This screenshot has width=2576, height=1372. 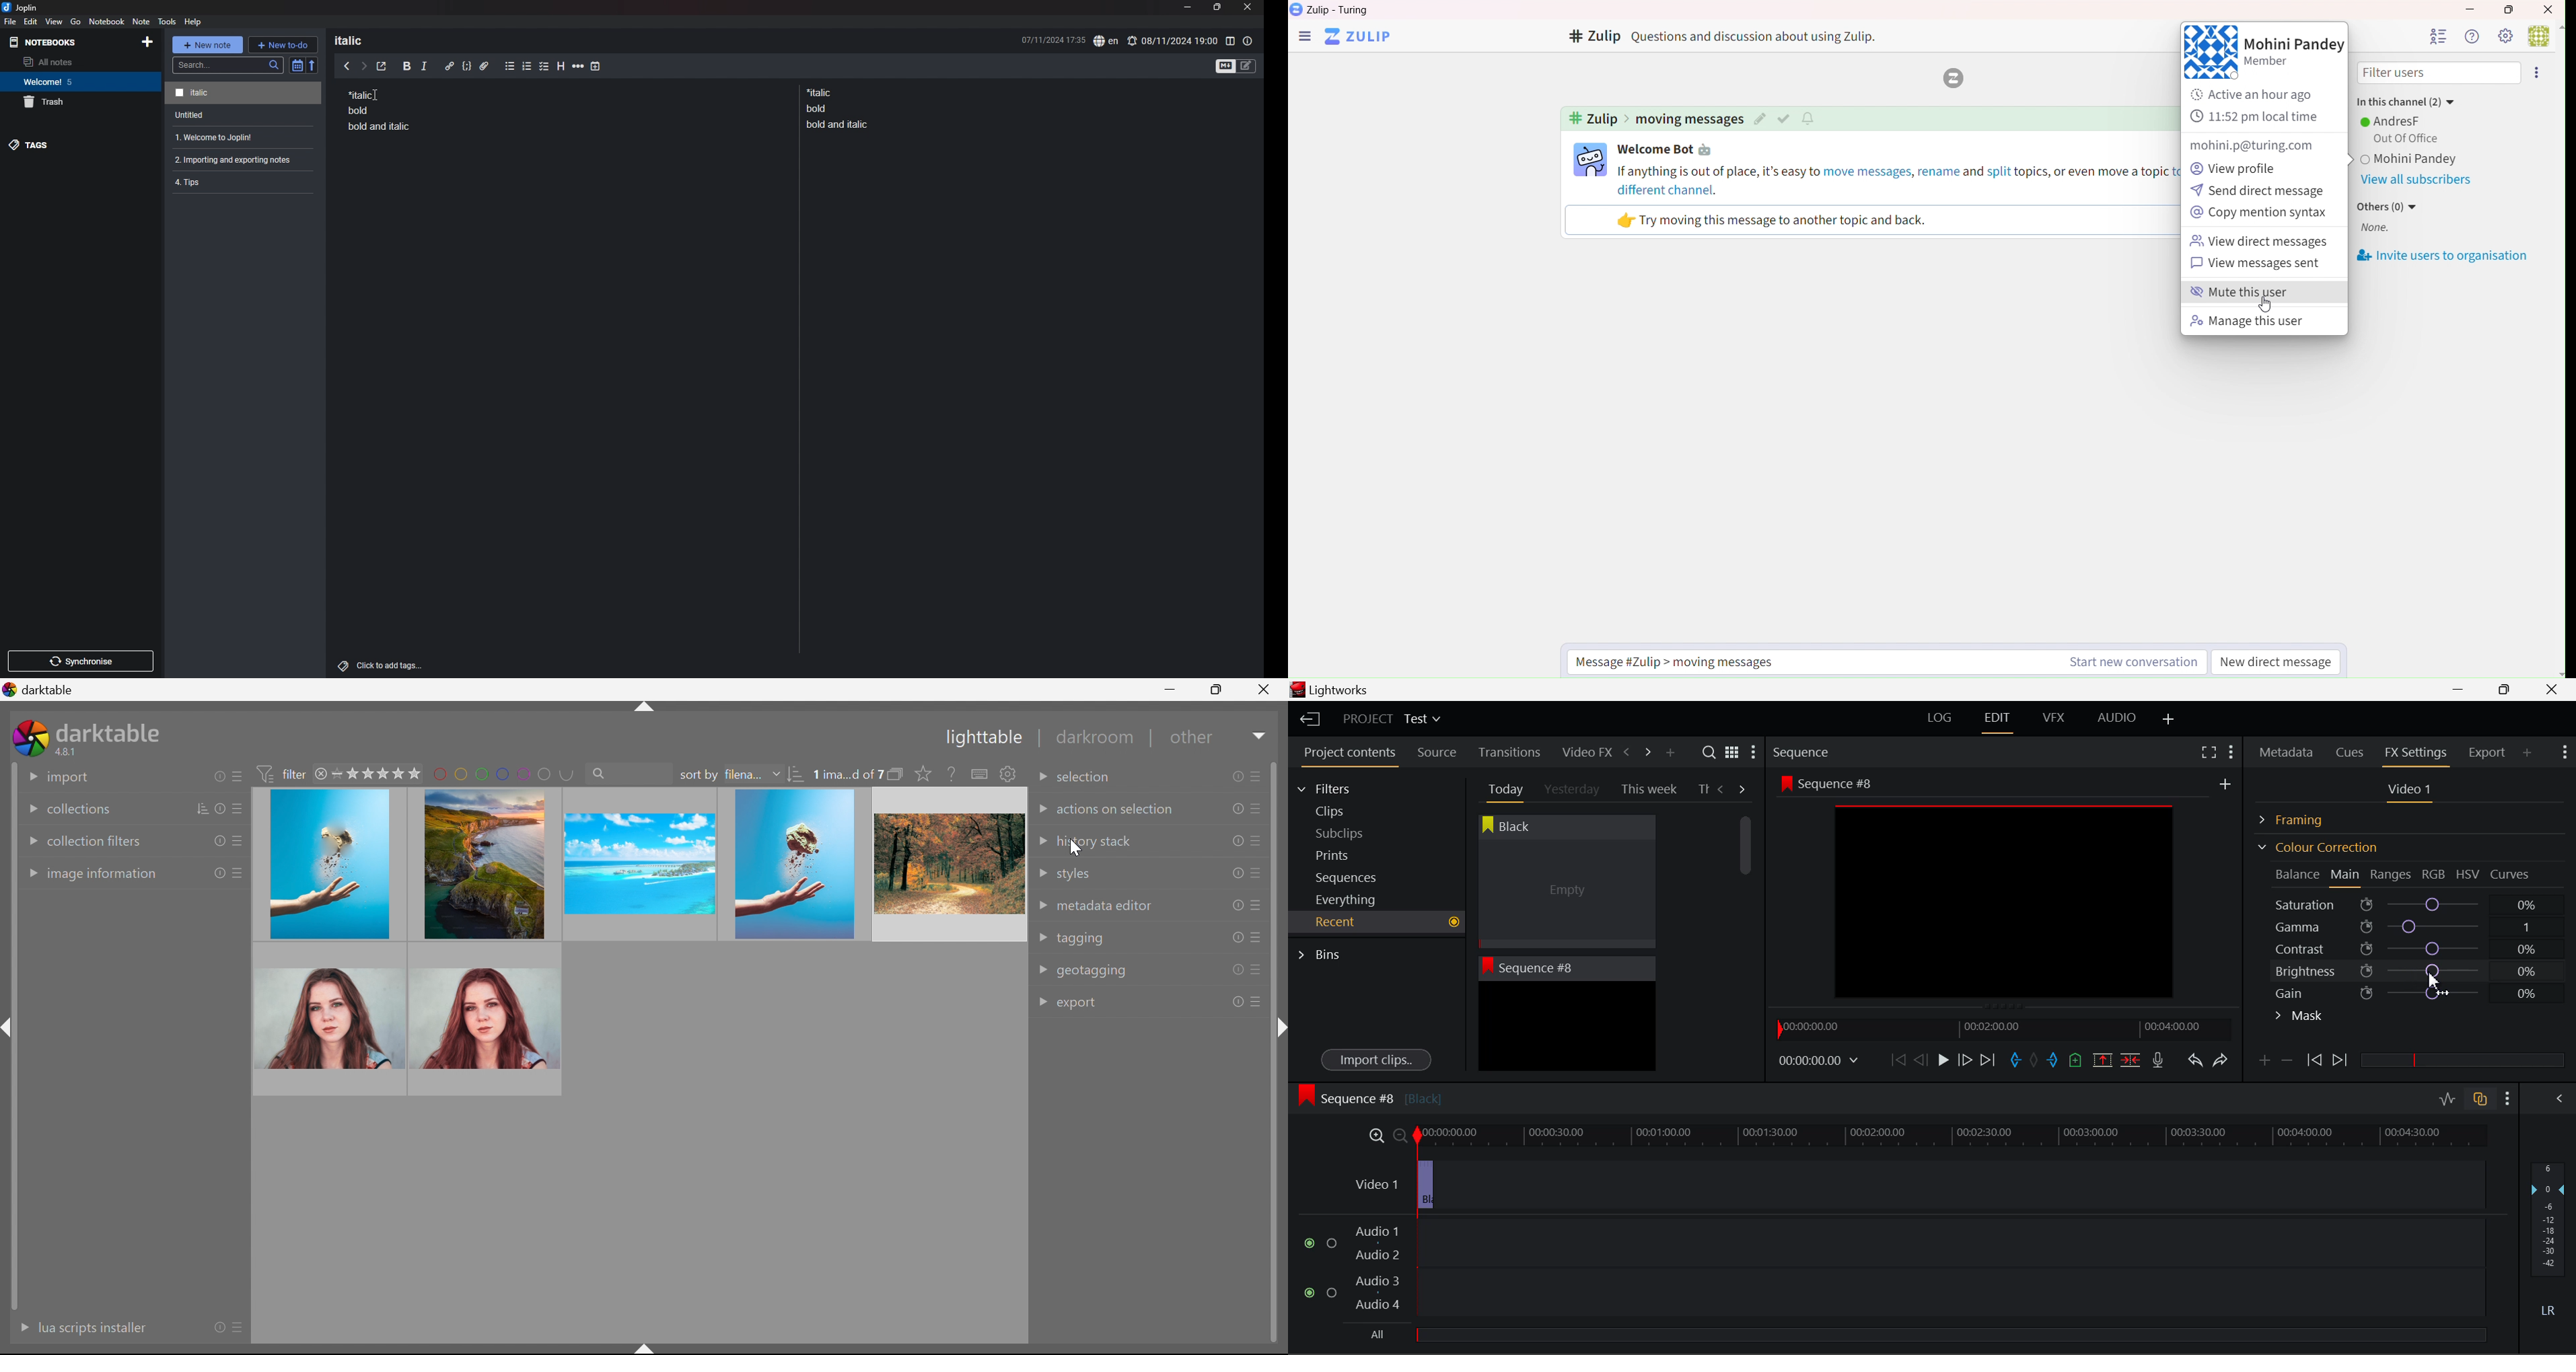 What do you see at coordinates (357, 40) in the screenshot?
I see `heading` at bounding box center [357, 40].